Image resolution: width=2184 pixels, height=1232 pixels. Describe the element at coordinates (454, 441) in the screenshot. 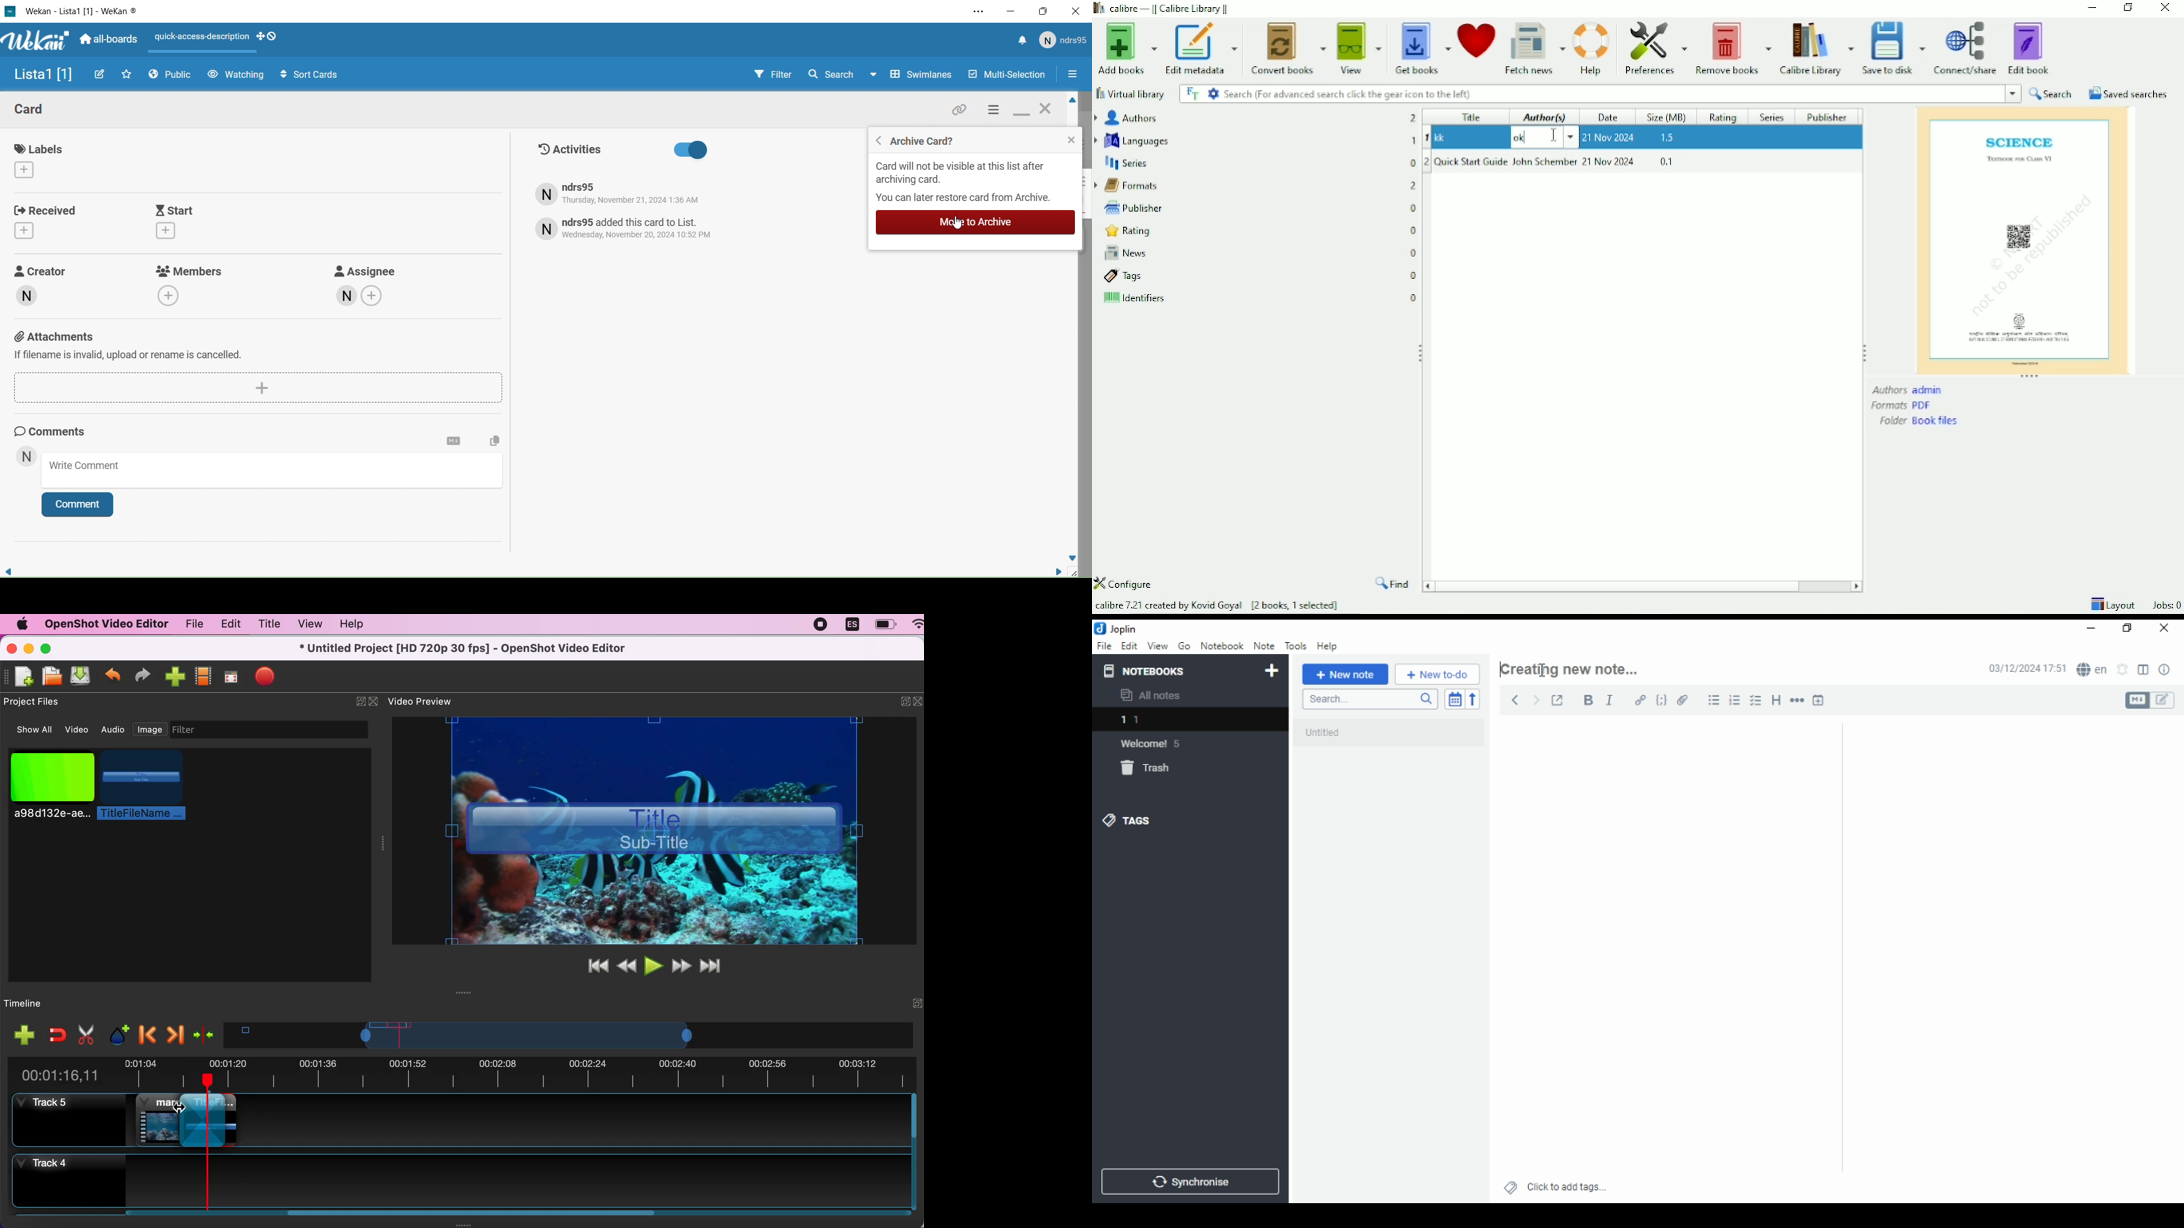

I see `Card` at that location.